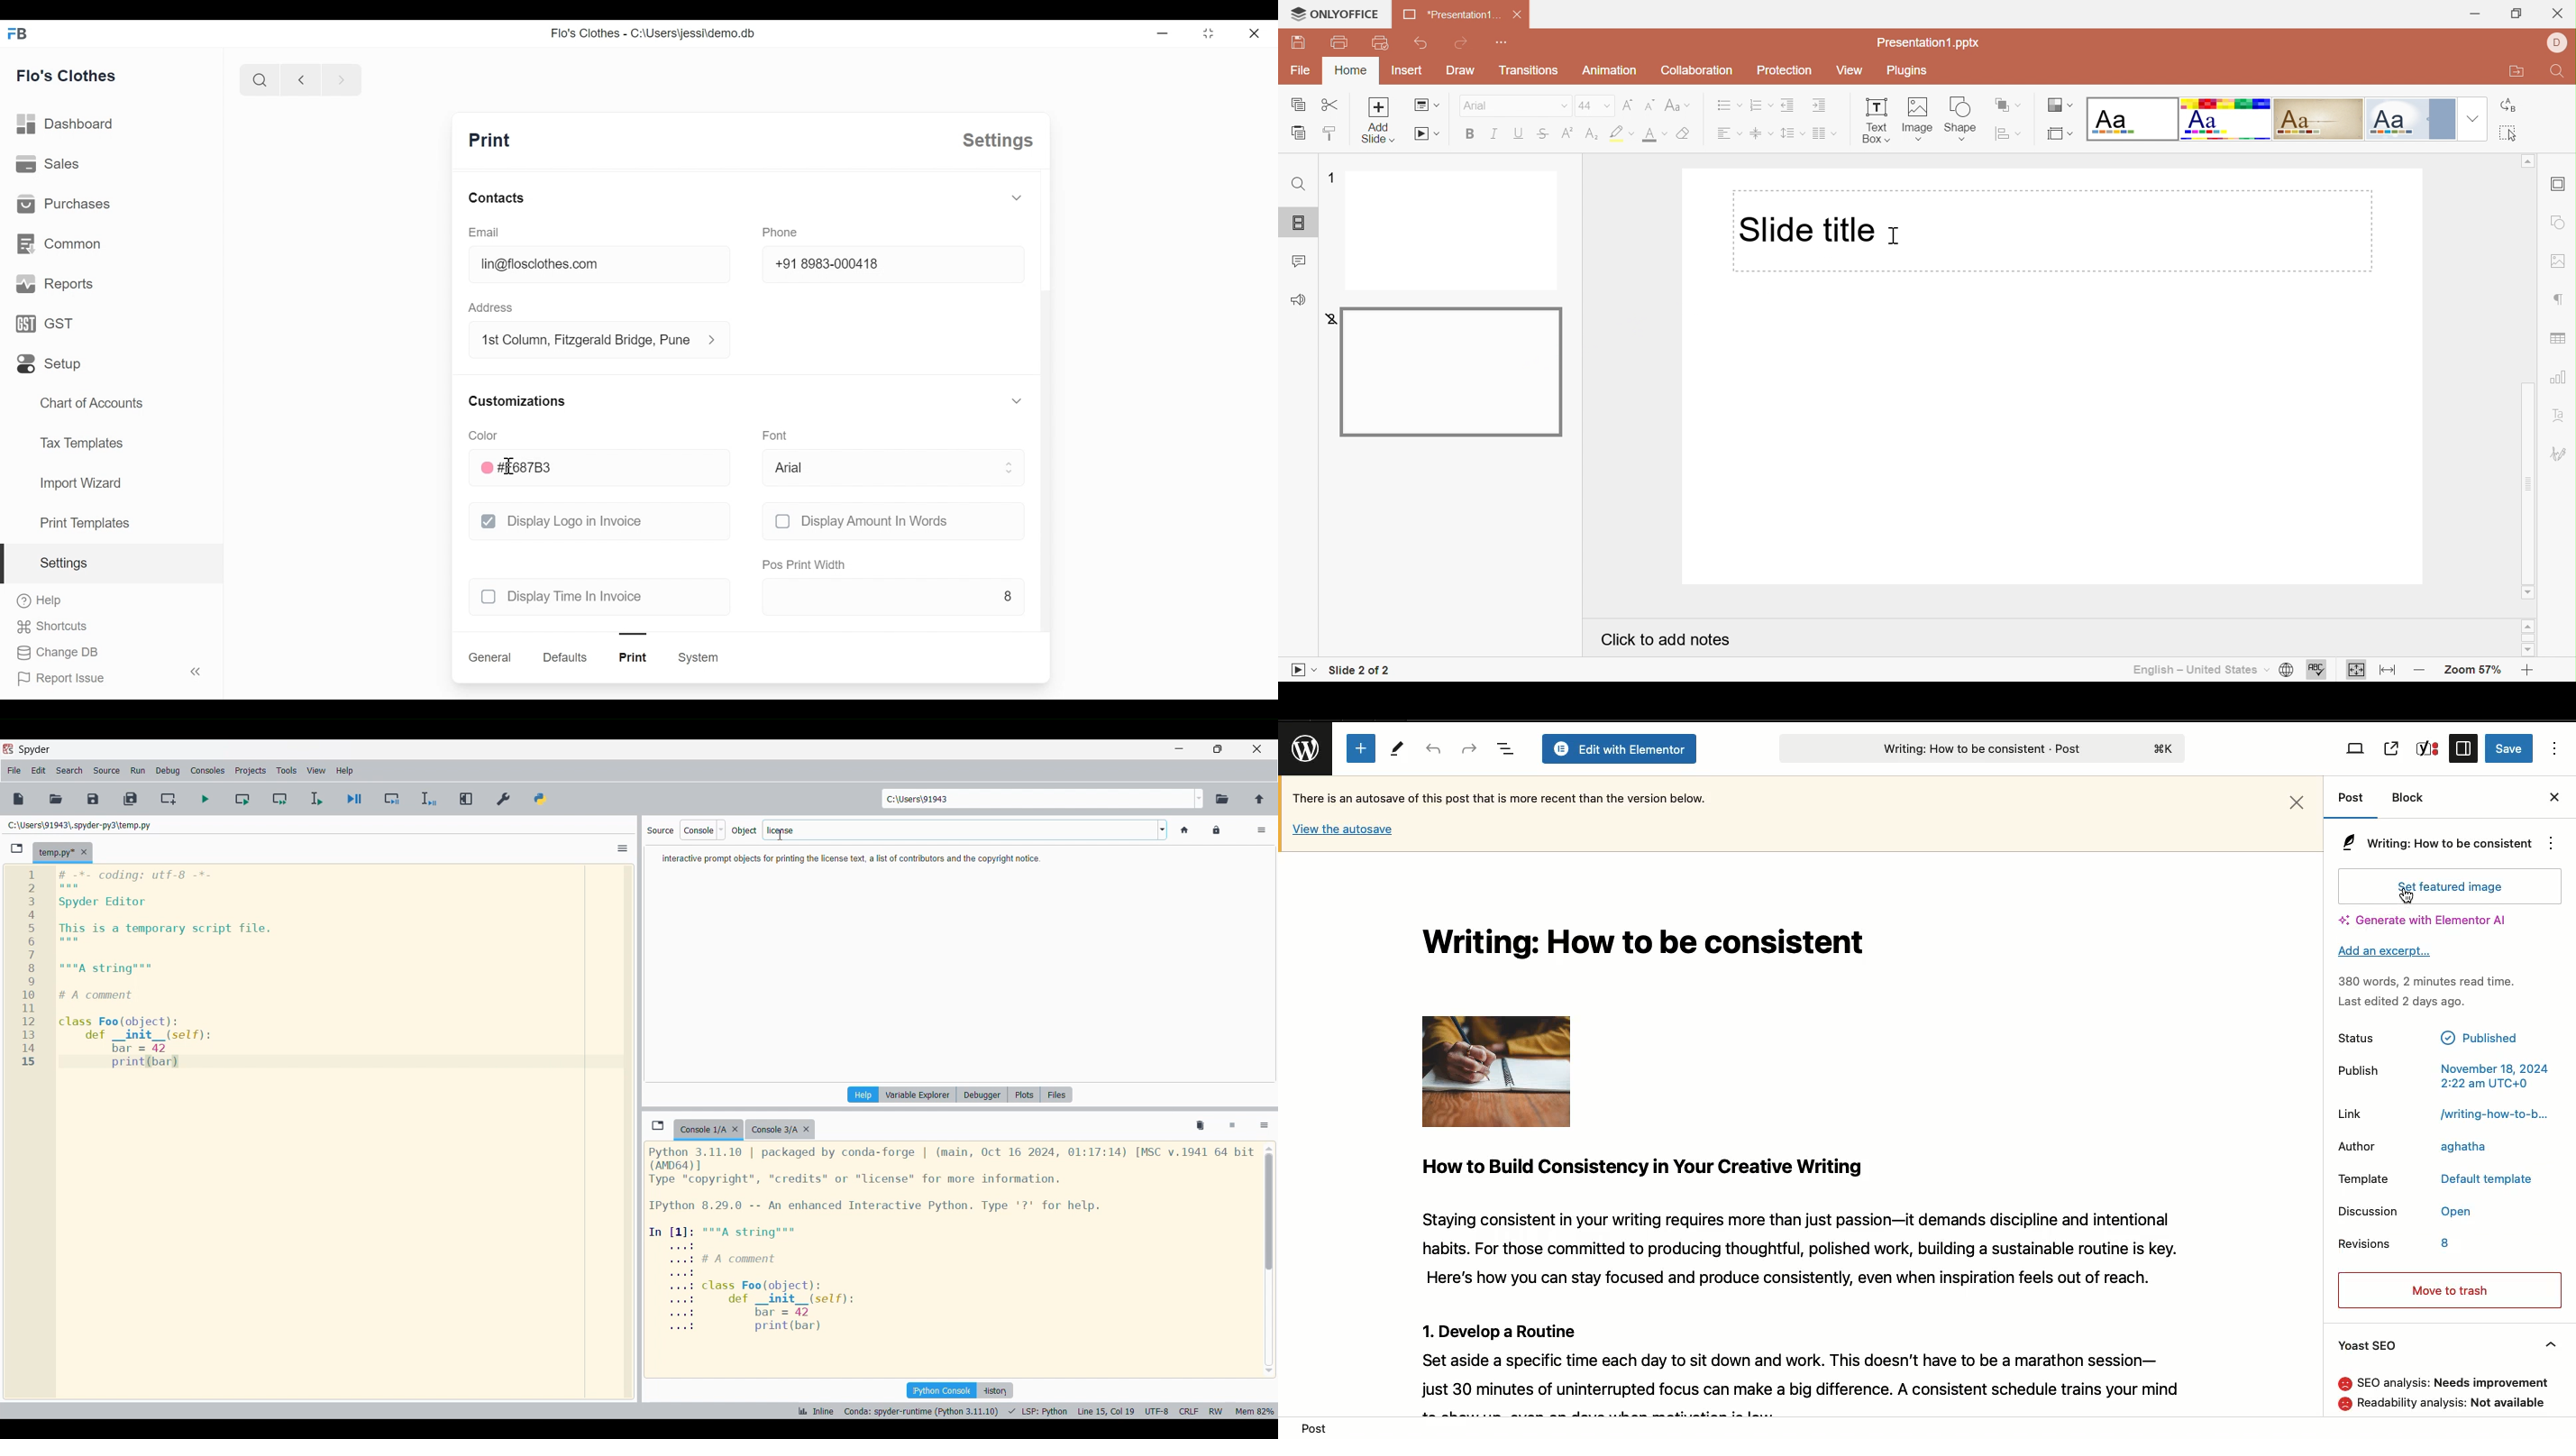 The height and width of the screenshot is (1456, 2576). I want to click on phone, so click(781, 233).